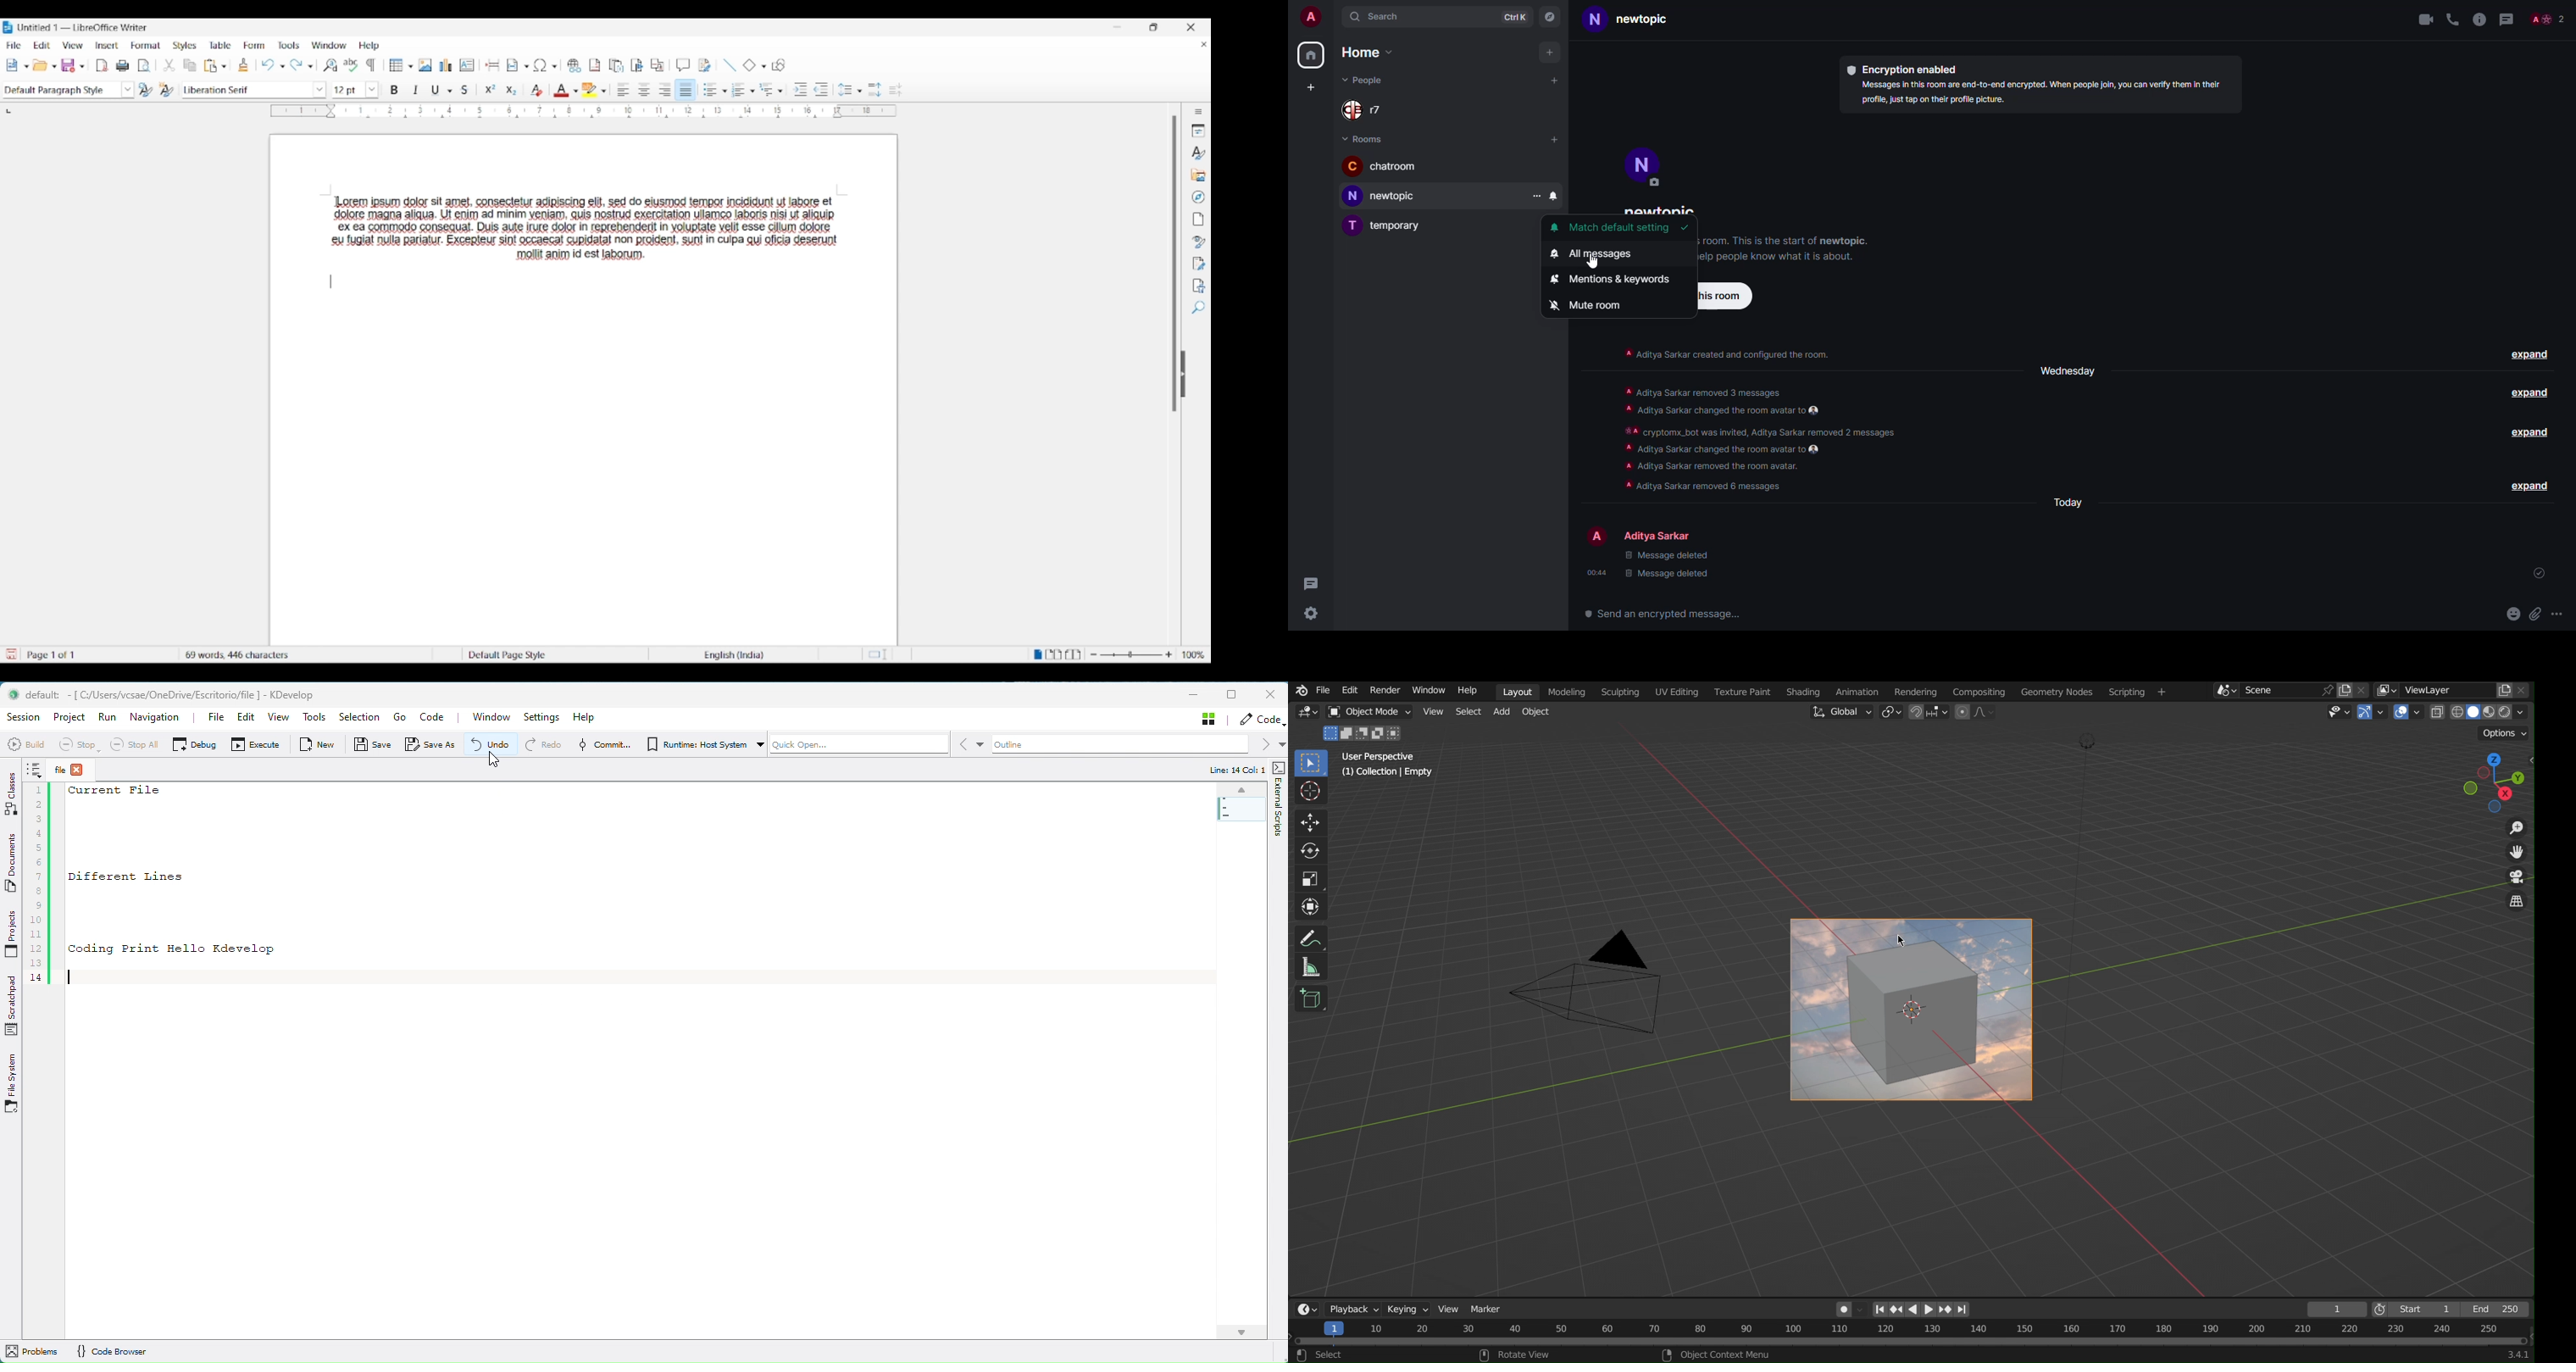 This screenshot has height=1372, width=2576. Describe the element at coordinates (2519, 904) in the screenshot. I see `Toggle View` at that location.